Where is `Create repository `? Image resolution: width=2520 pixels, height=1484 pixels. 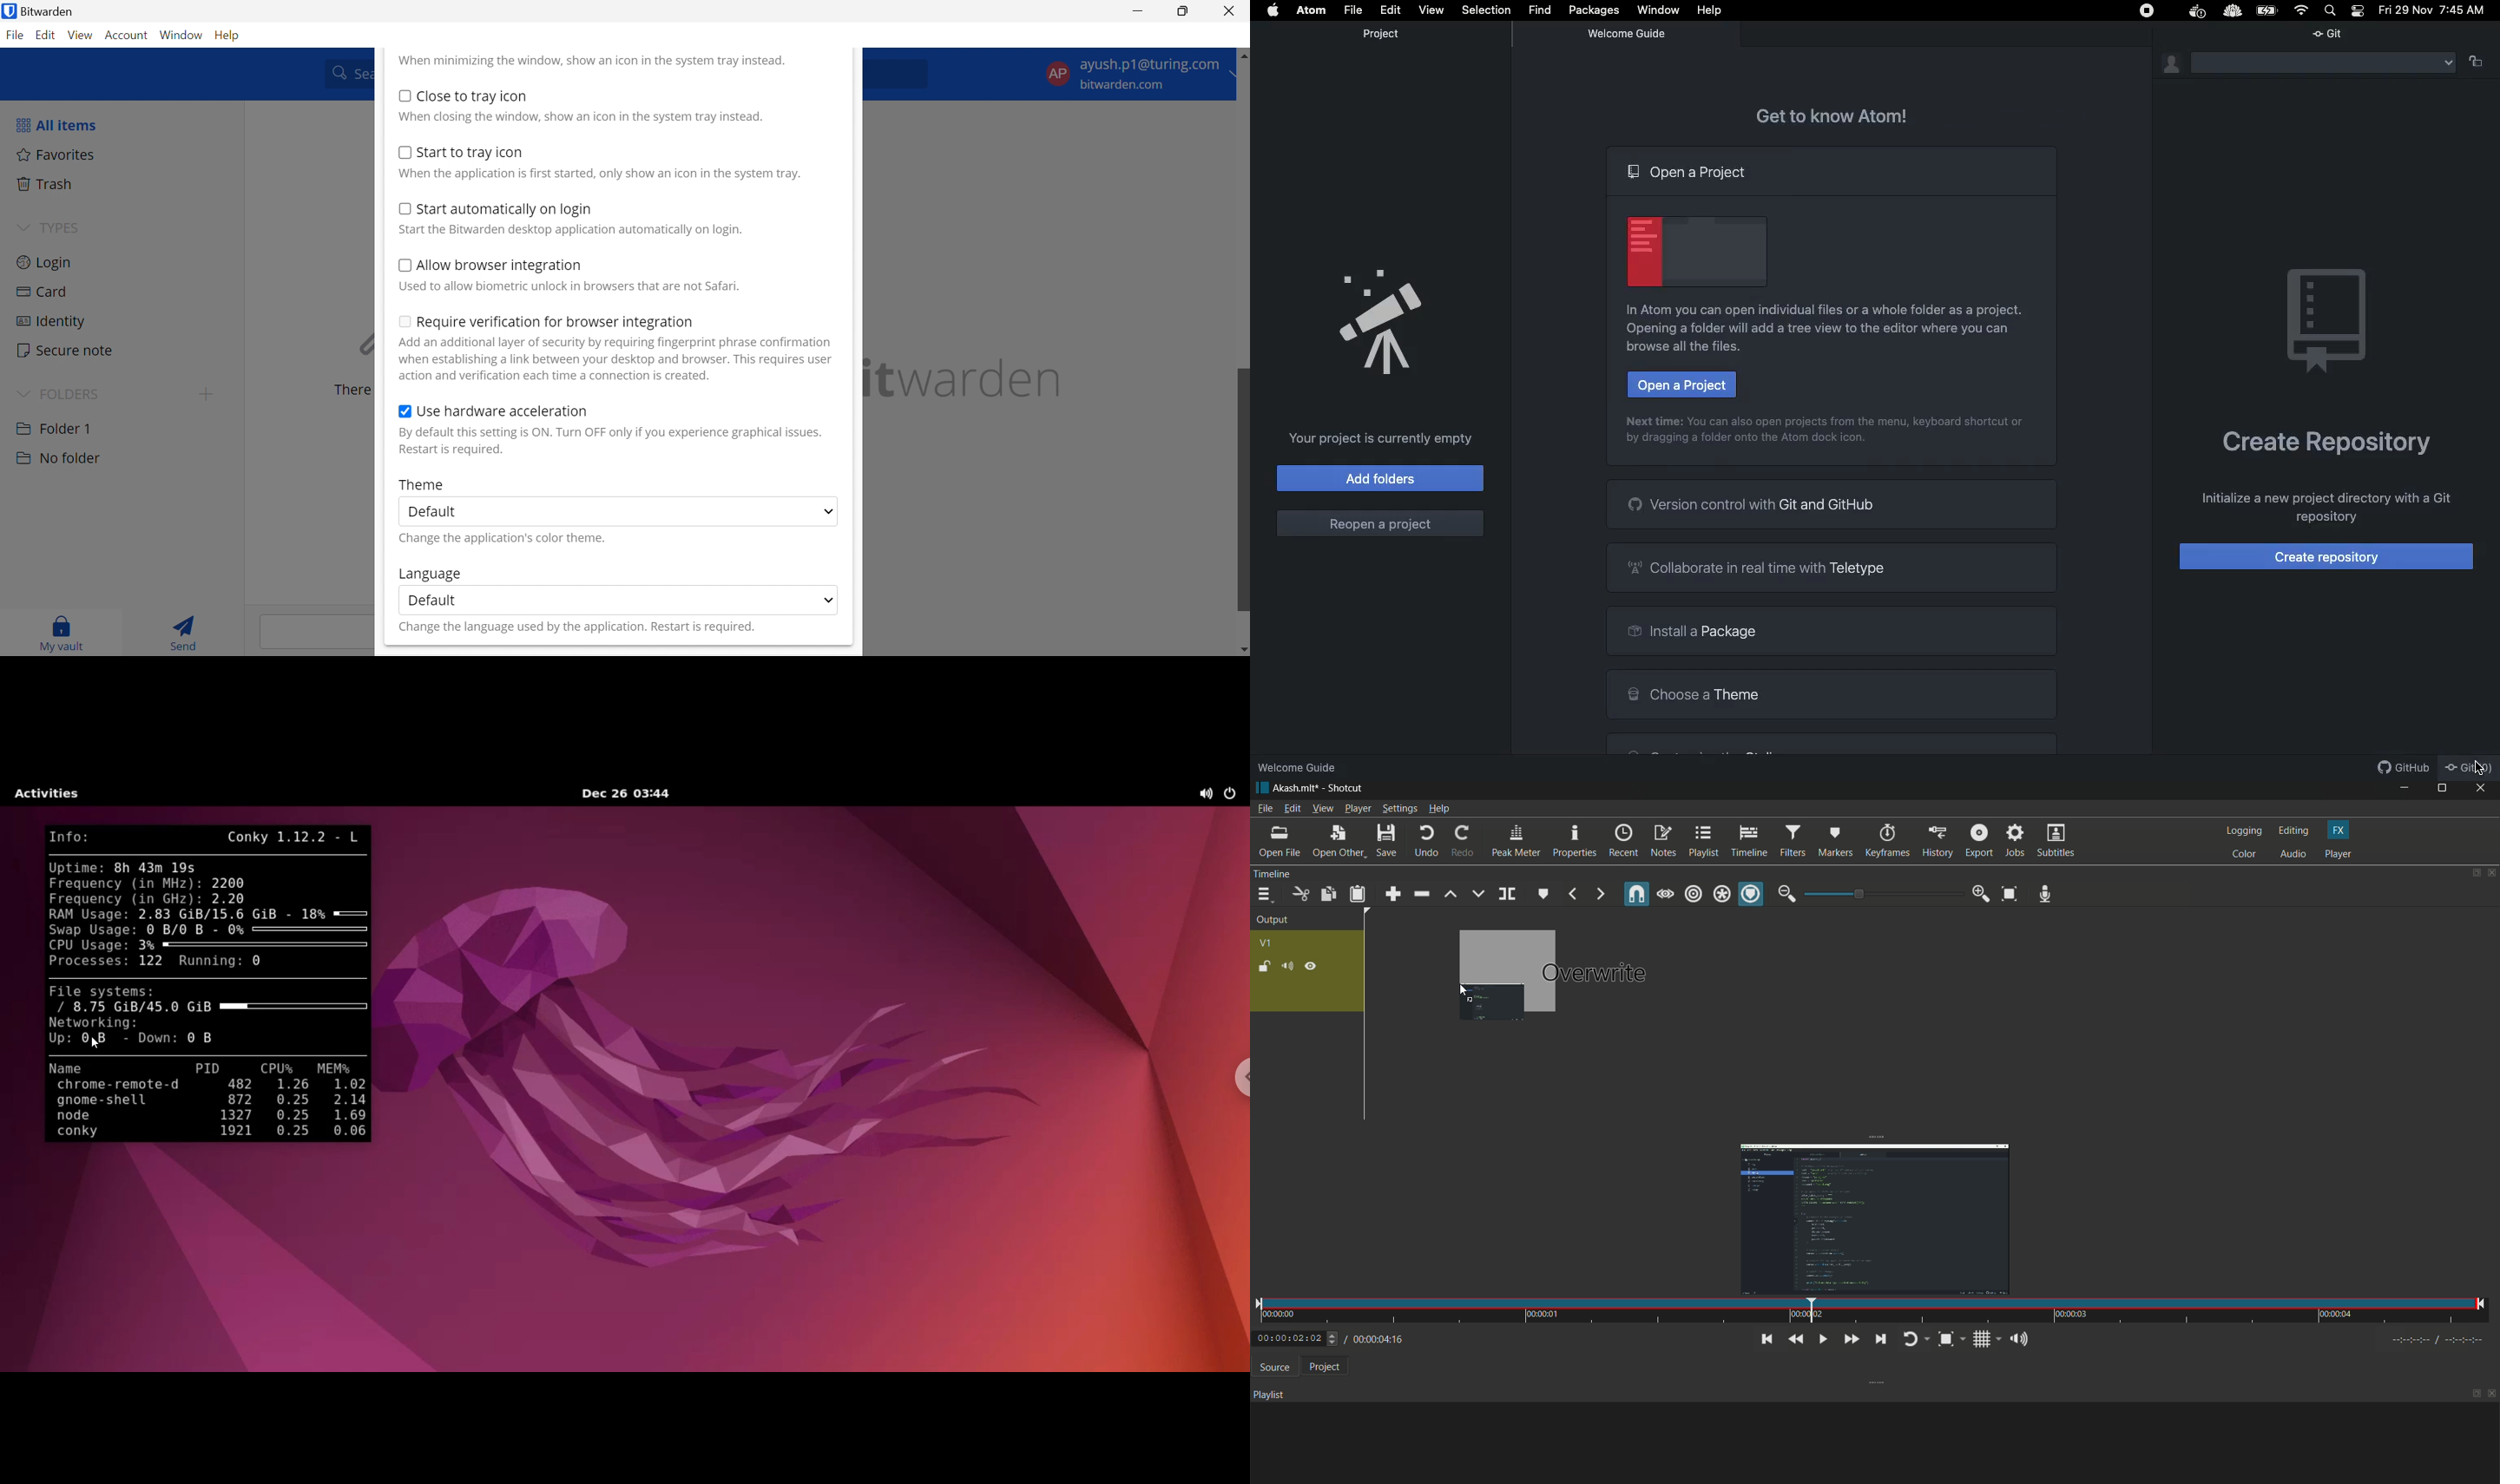
Create repository  is located at coordinates (2331, 555).